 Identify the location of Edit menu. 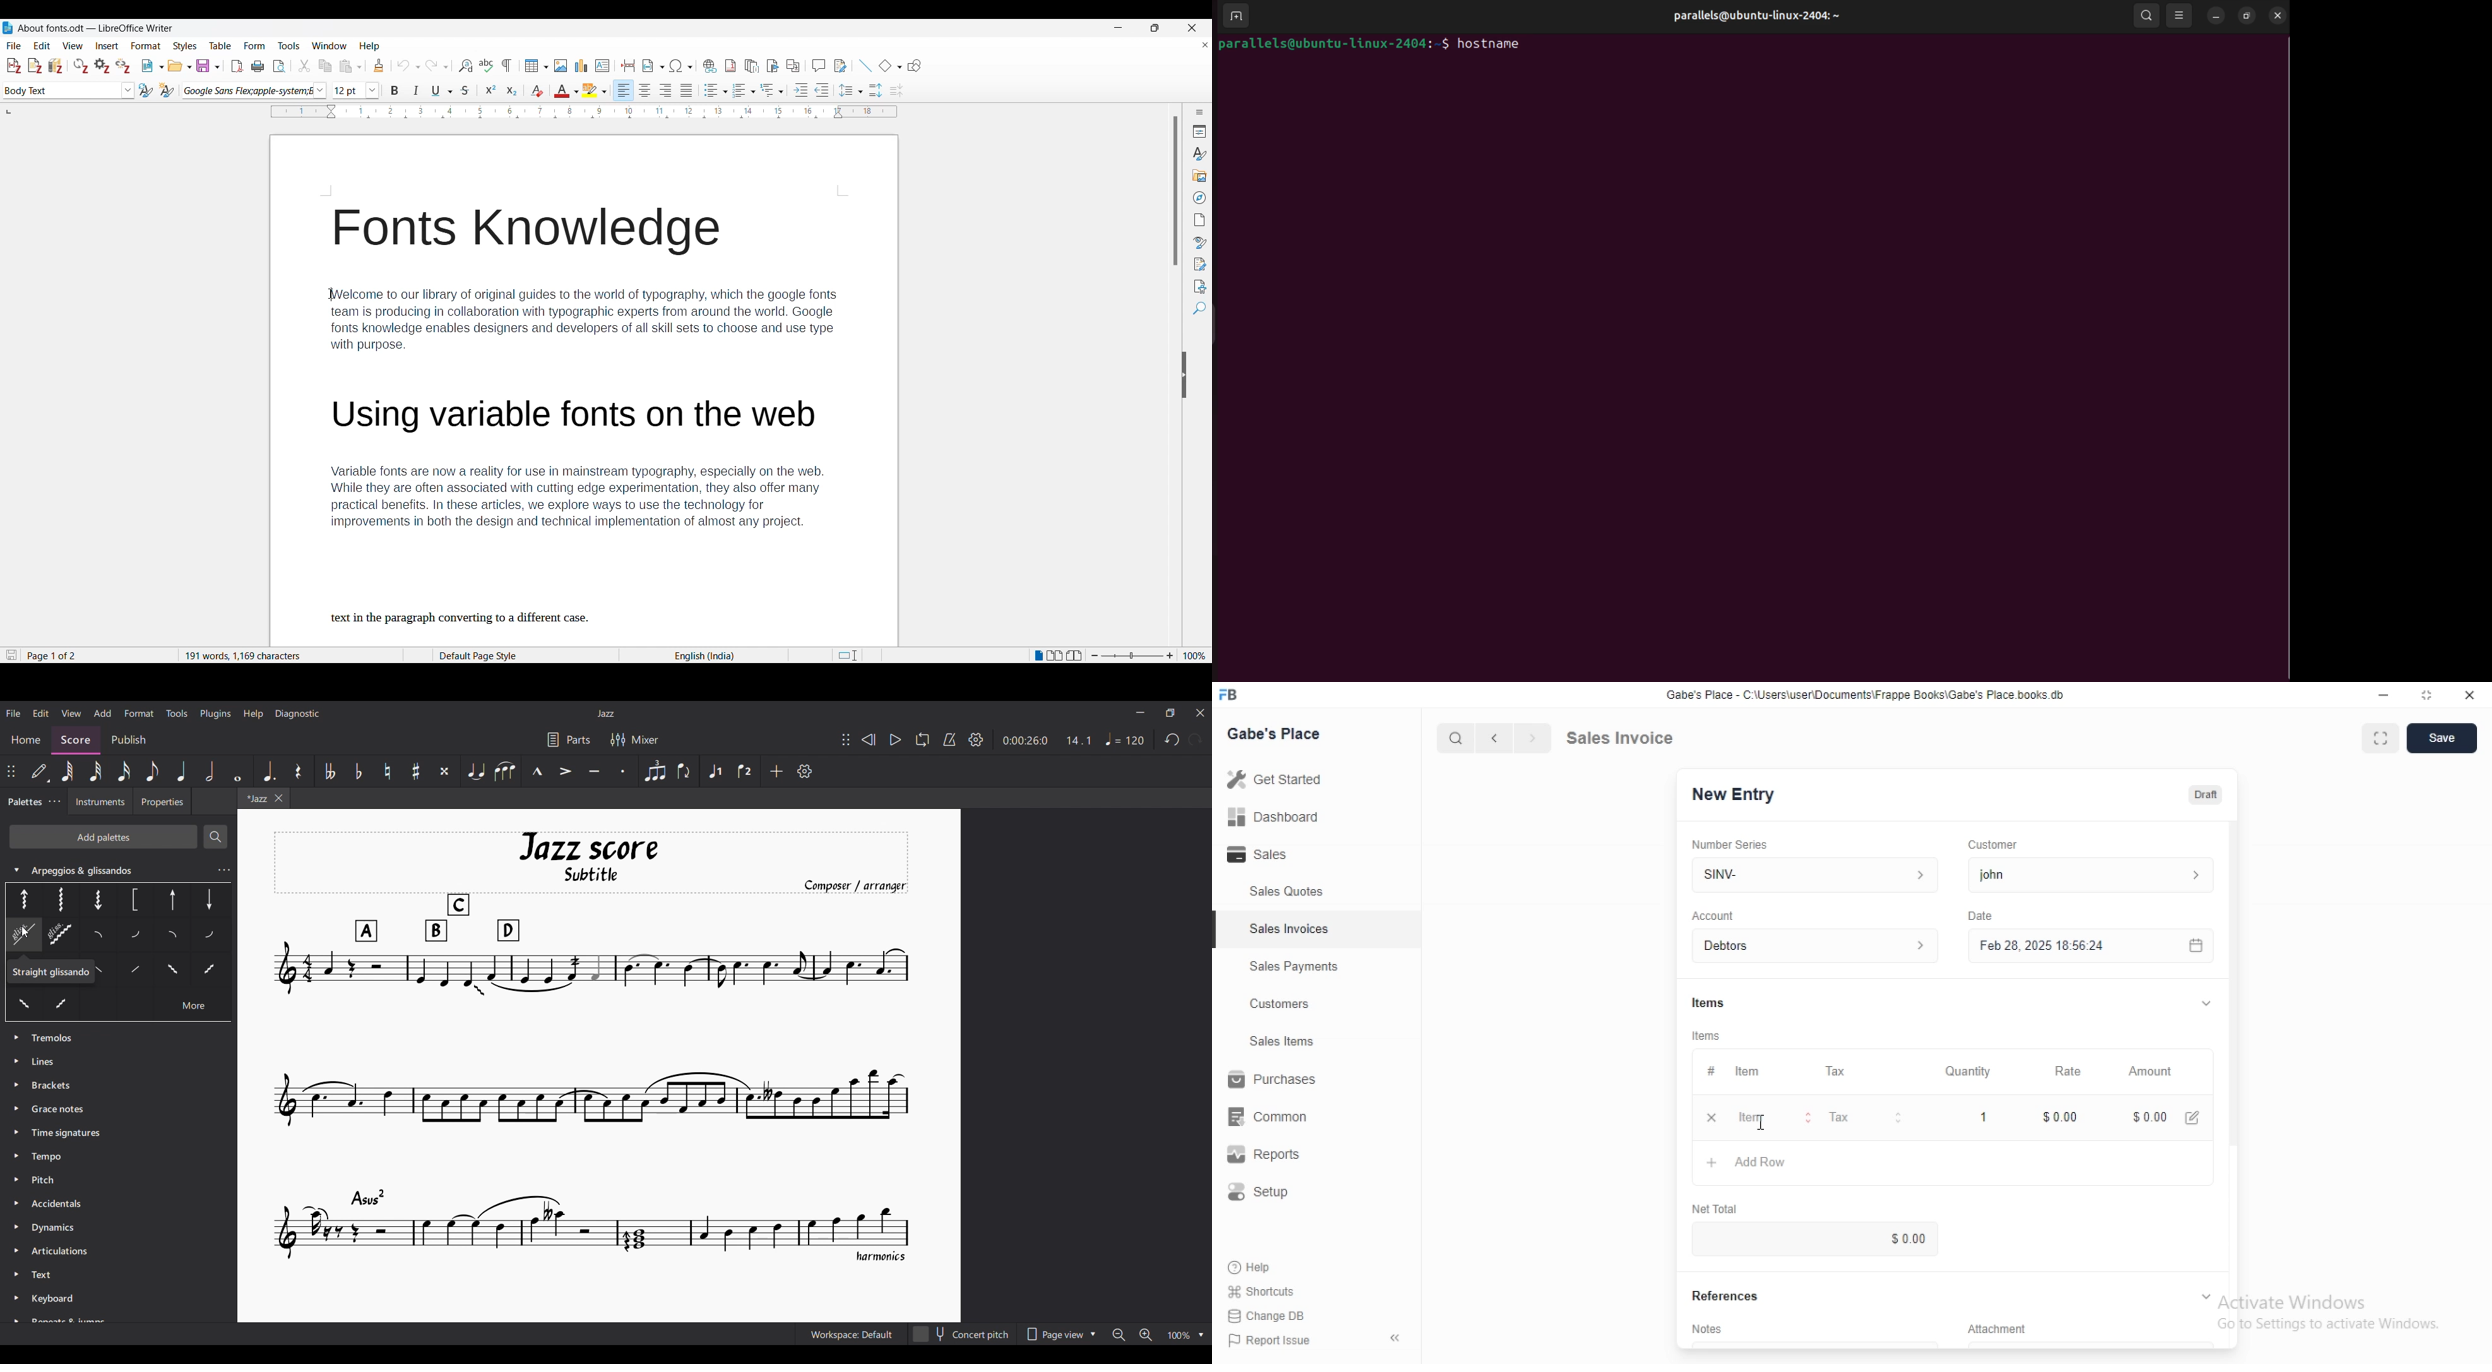
(42, 45).